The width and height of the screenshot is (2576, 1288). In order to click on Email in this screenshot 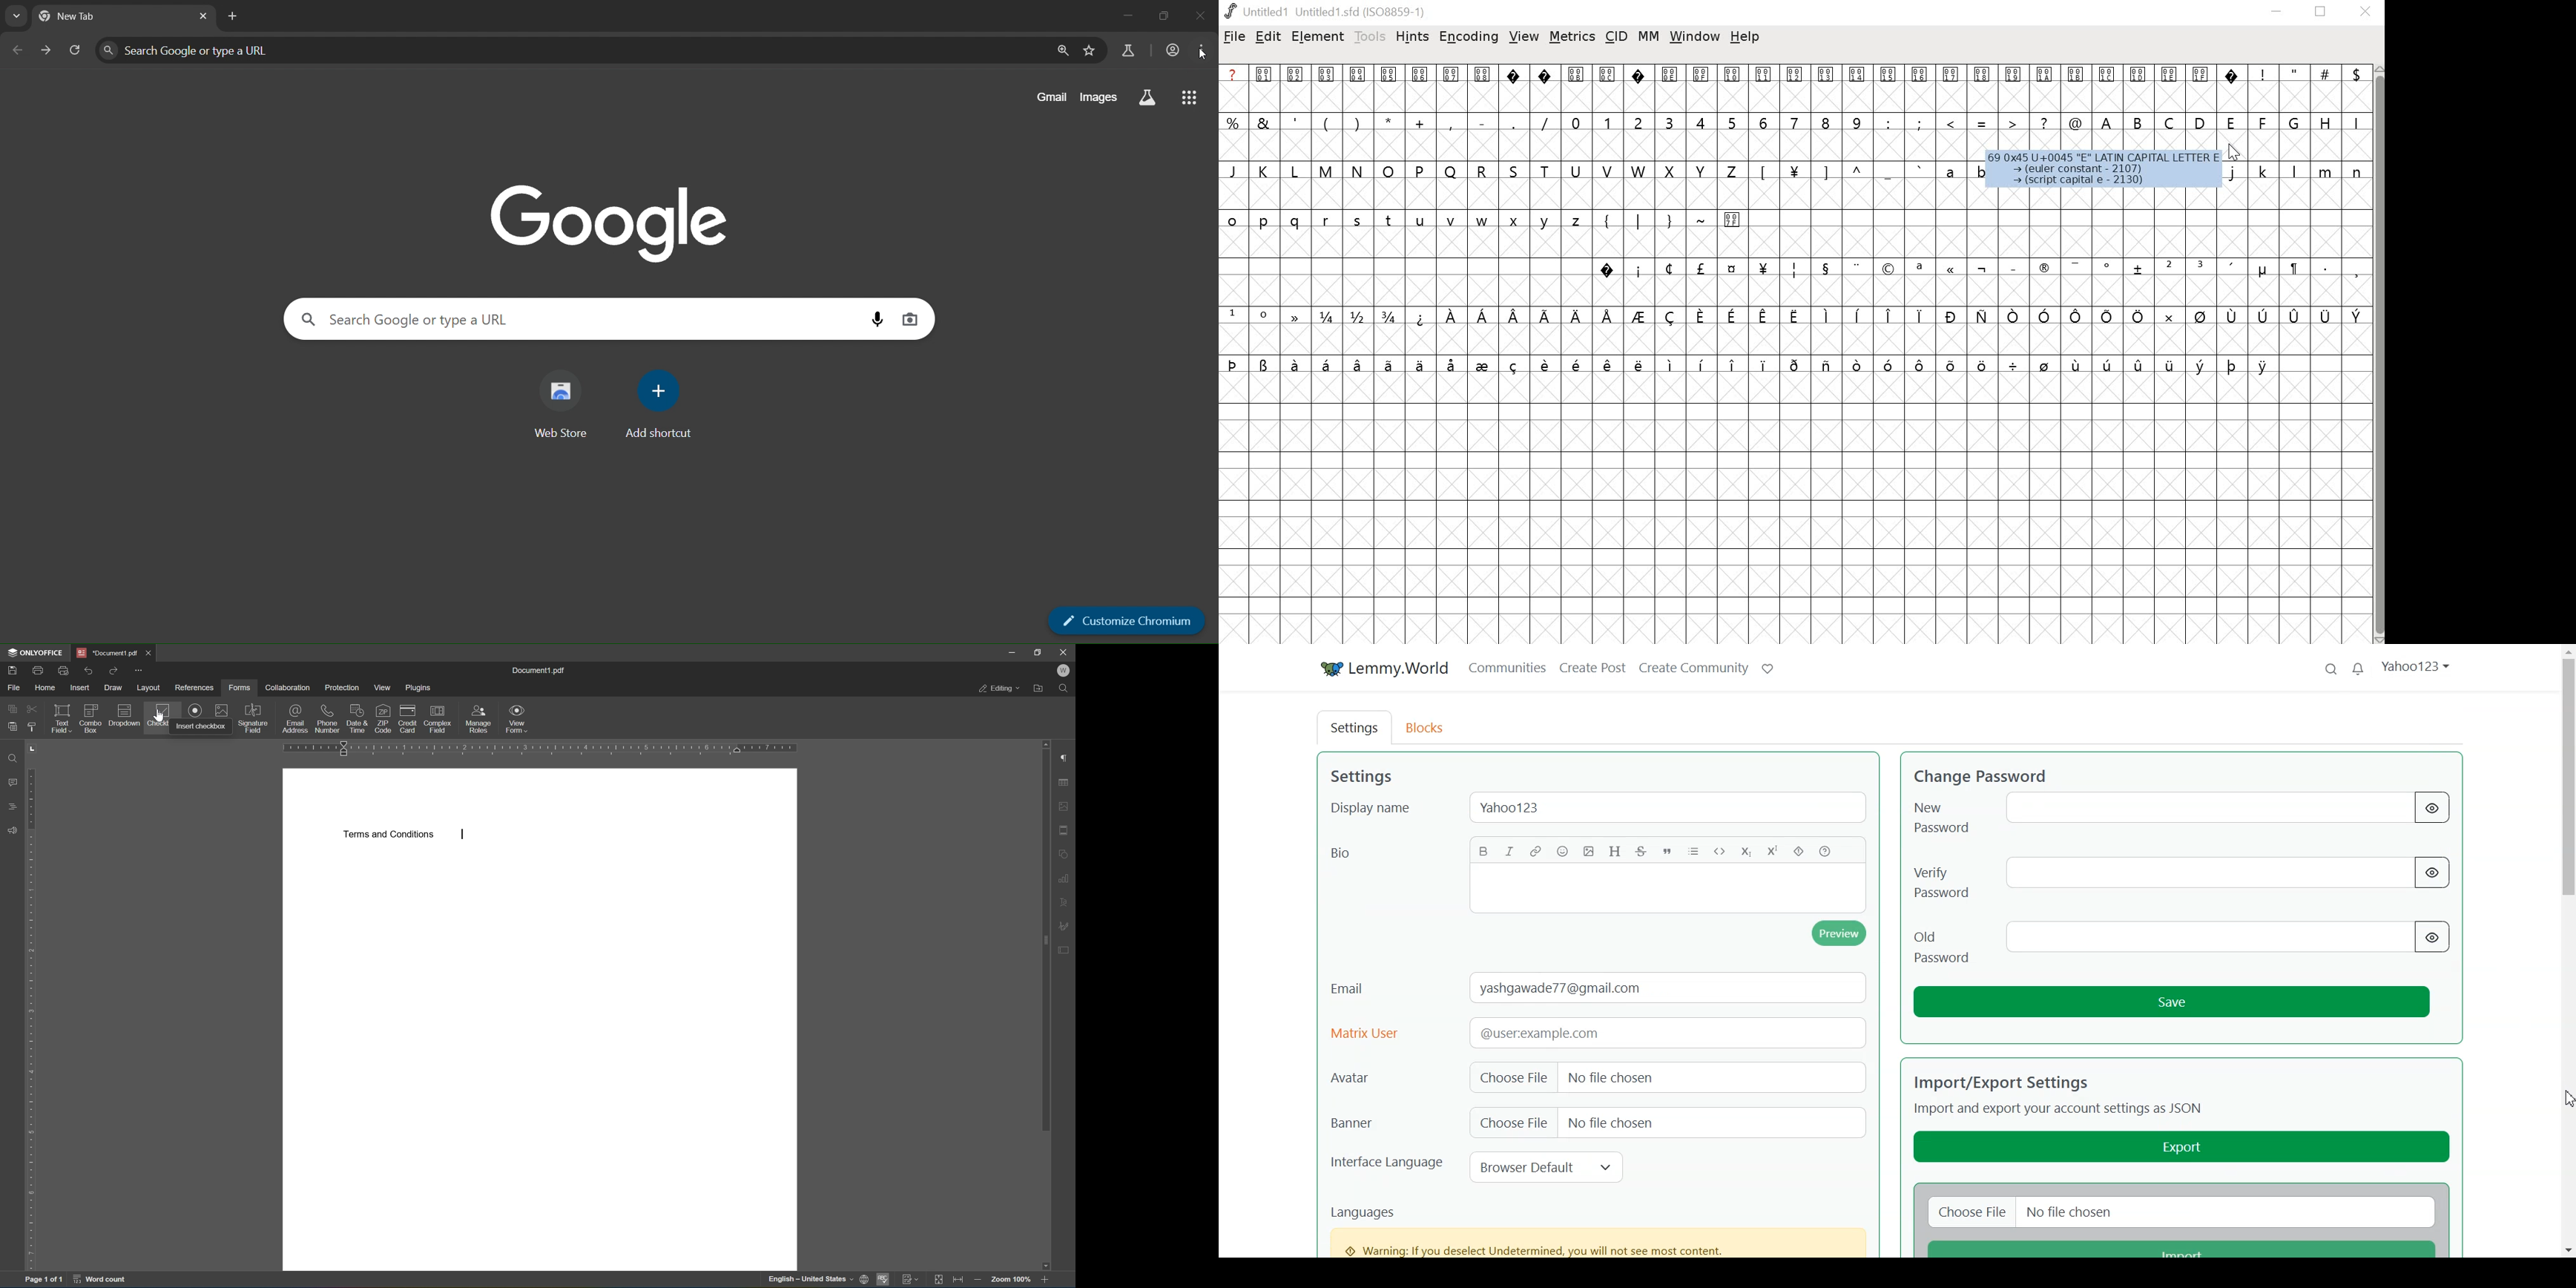, I will do `click(1352, 988)`.